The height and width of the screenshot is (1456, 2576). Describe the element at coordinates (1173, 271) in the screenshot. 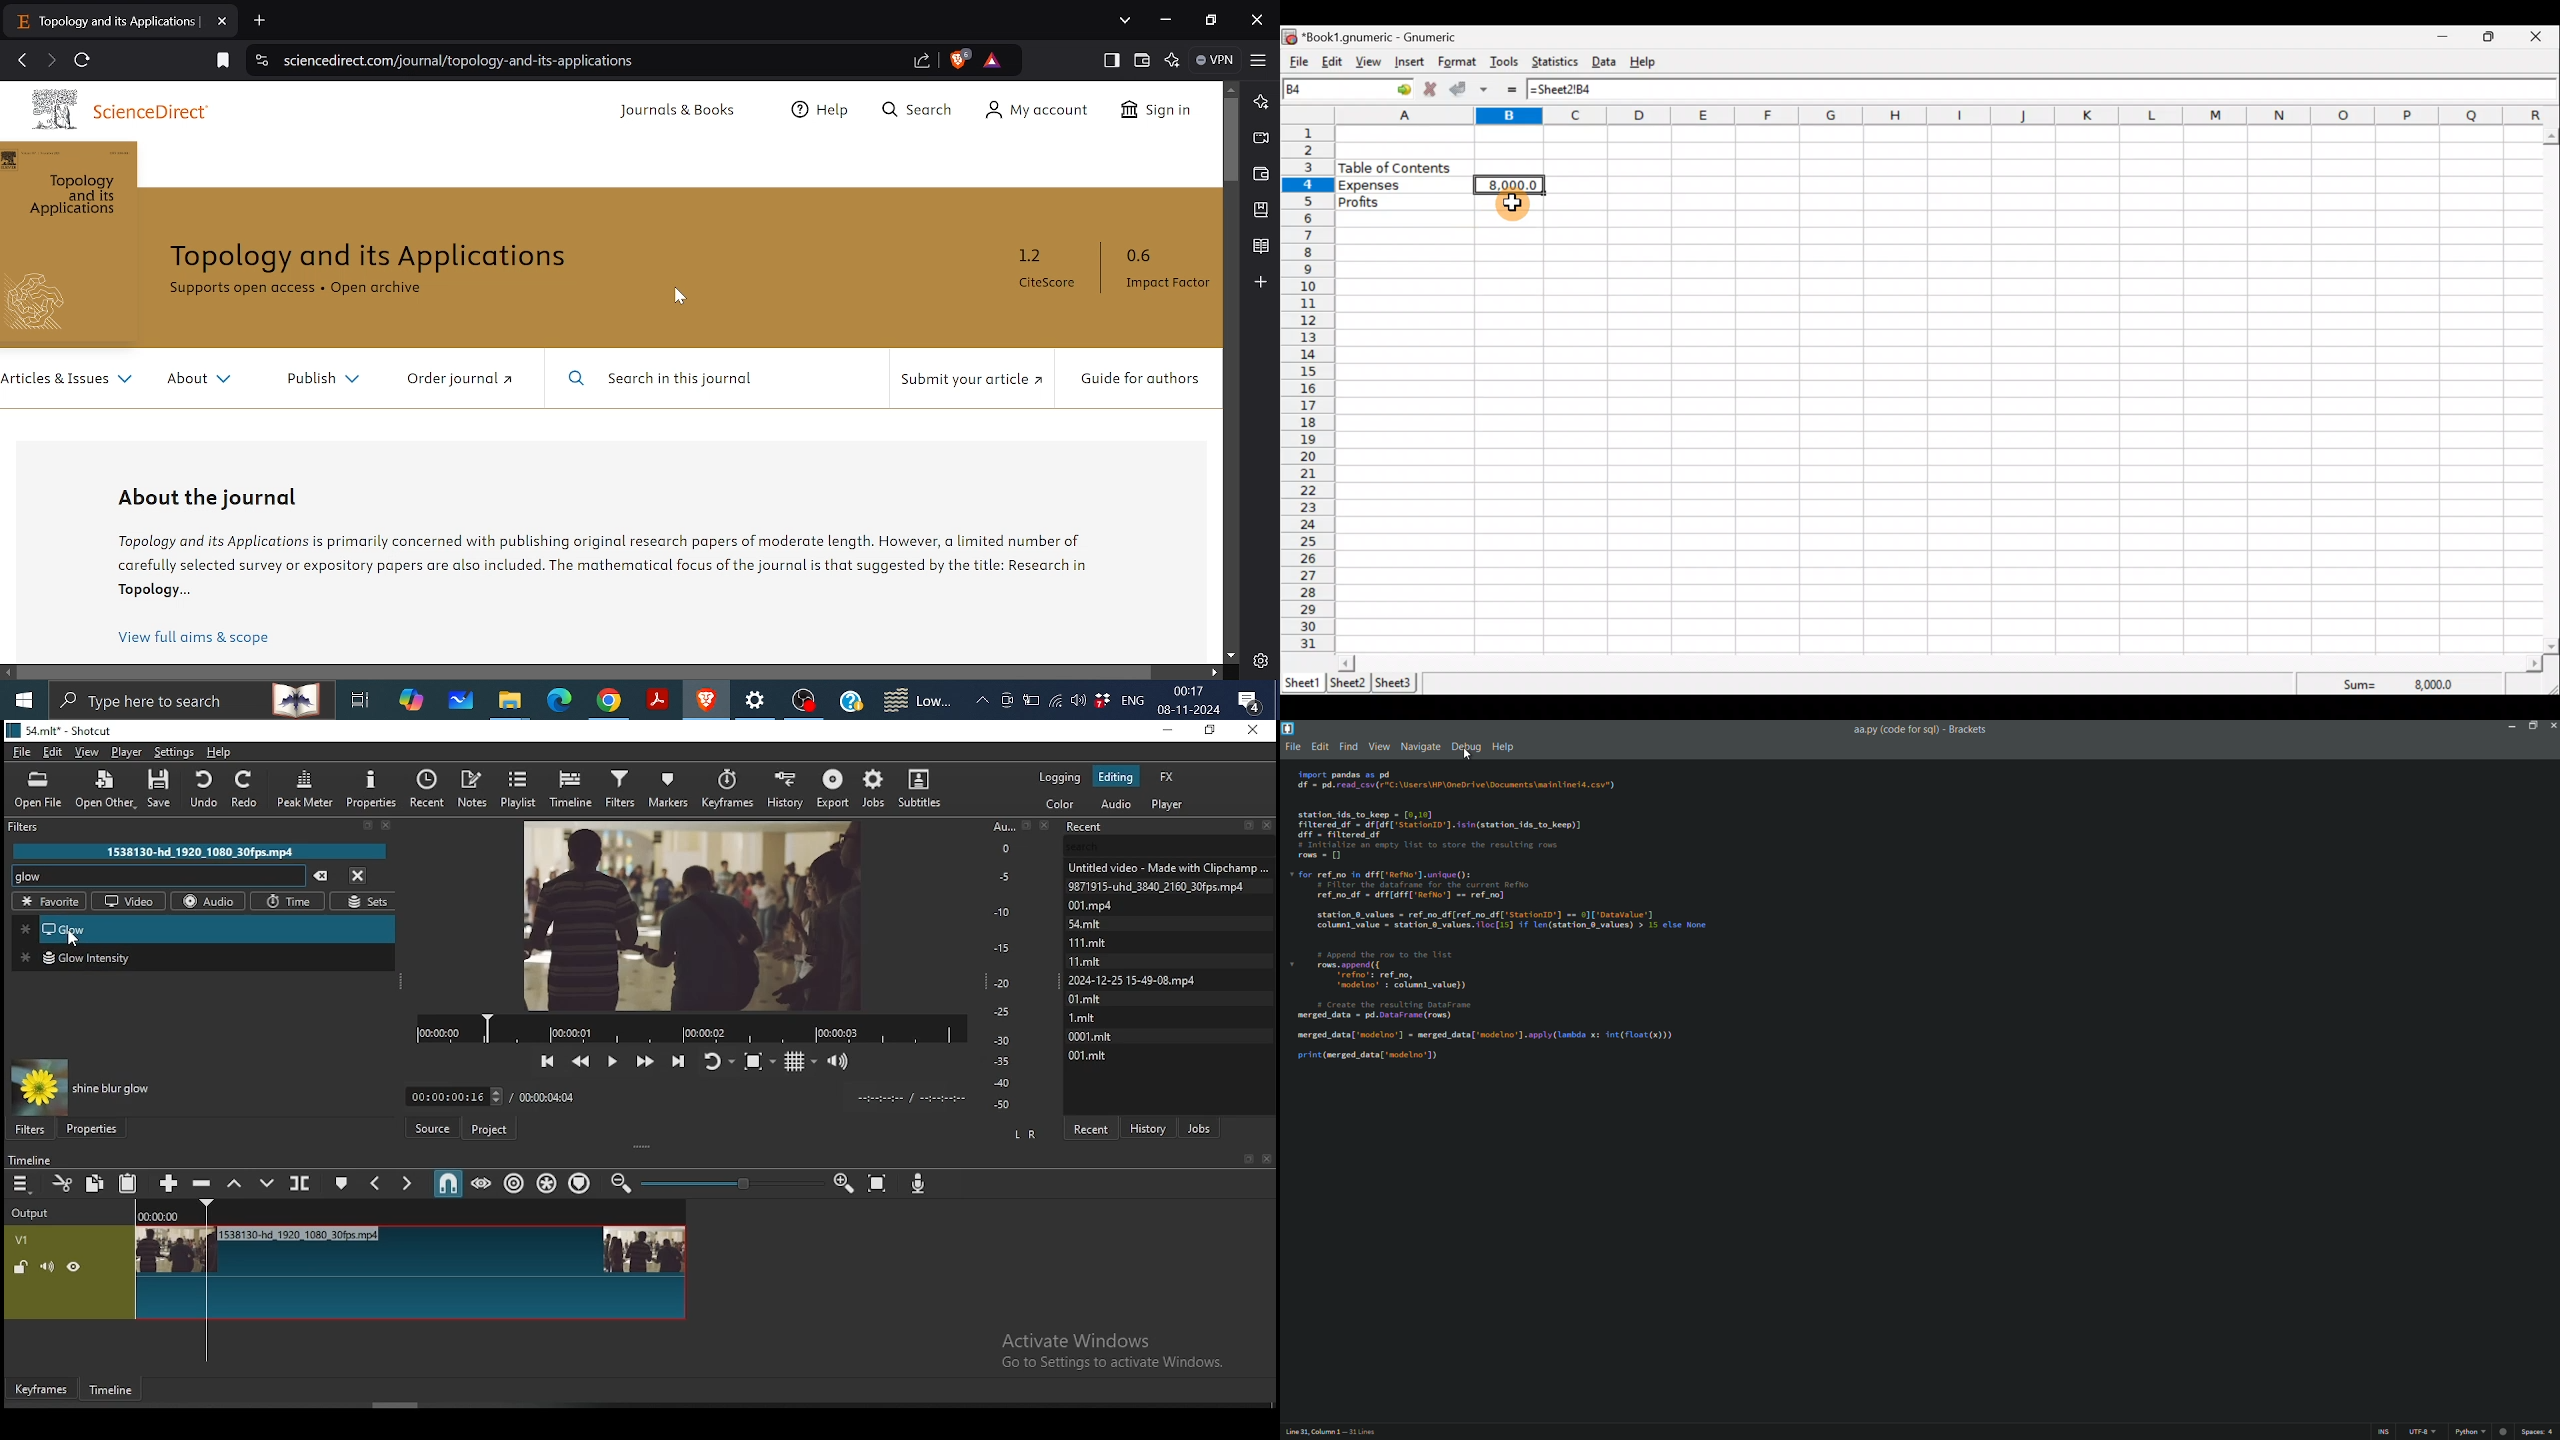

I see `0.6 Impact Factor` at that location.